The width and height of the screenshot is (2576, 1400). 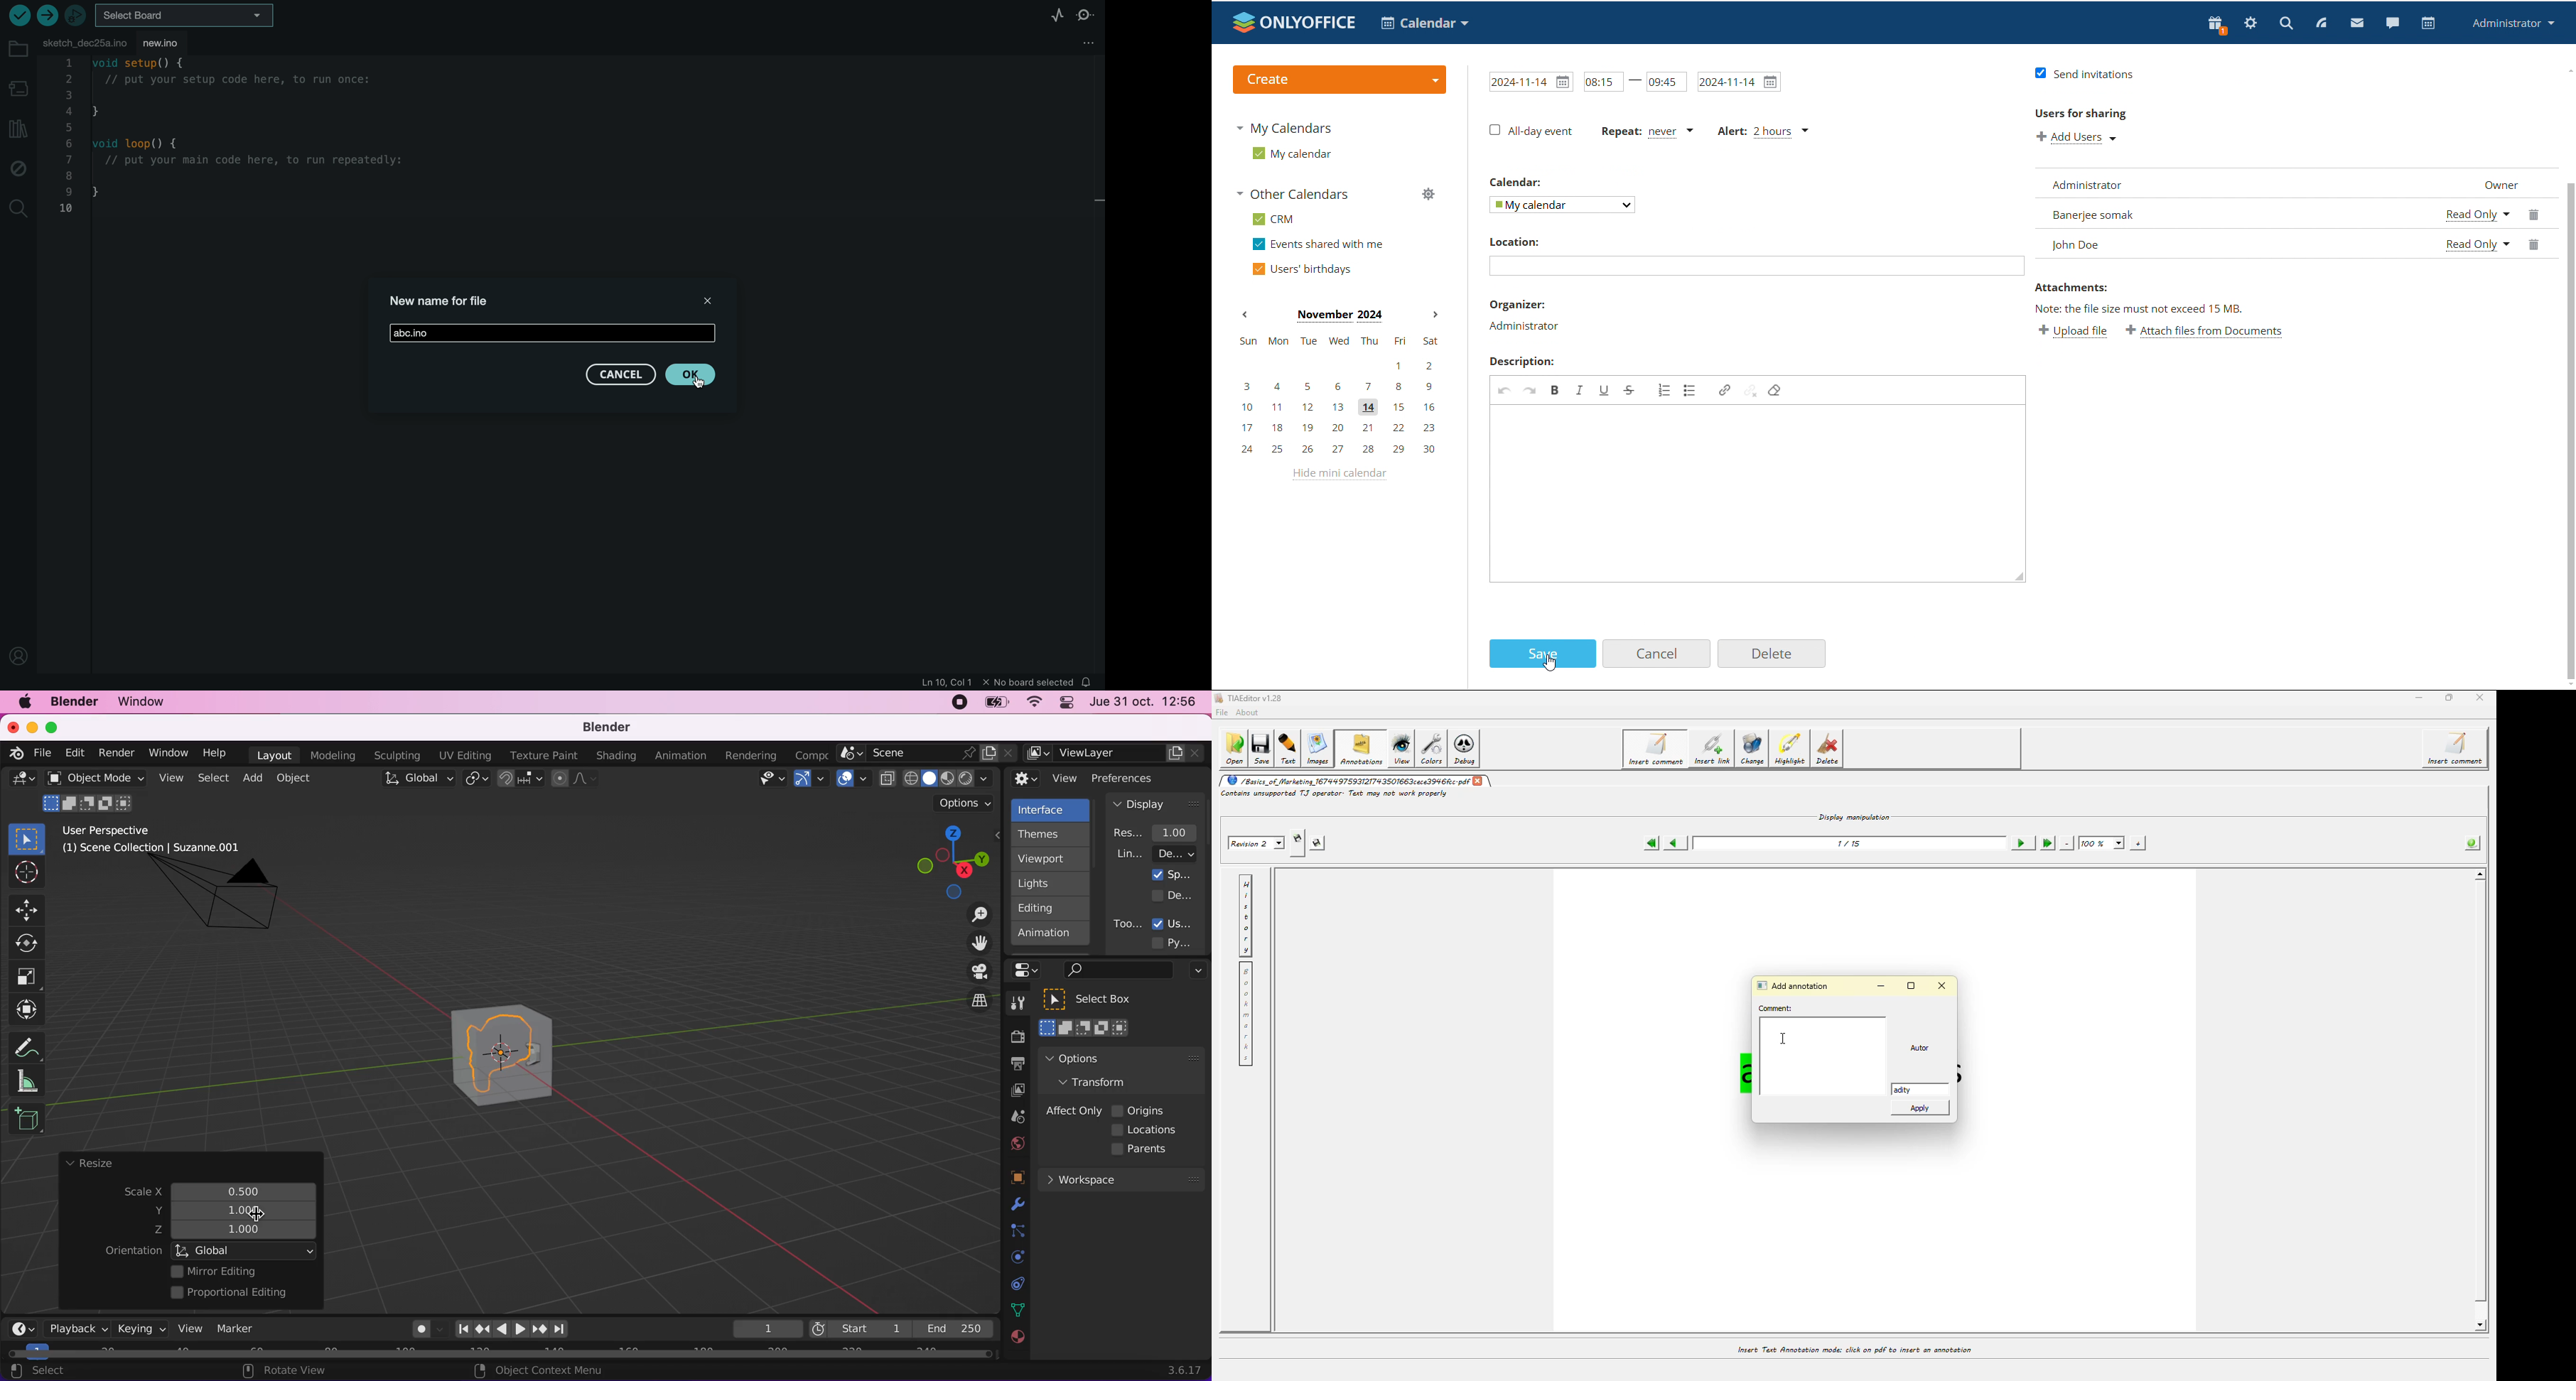 What do you see at coordinates (1046, 907) in the screenshot?
I see `editing` at bounding box center [1046, 907].